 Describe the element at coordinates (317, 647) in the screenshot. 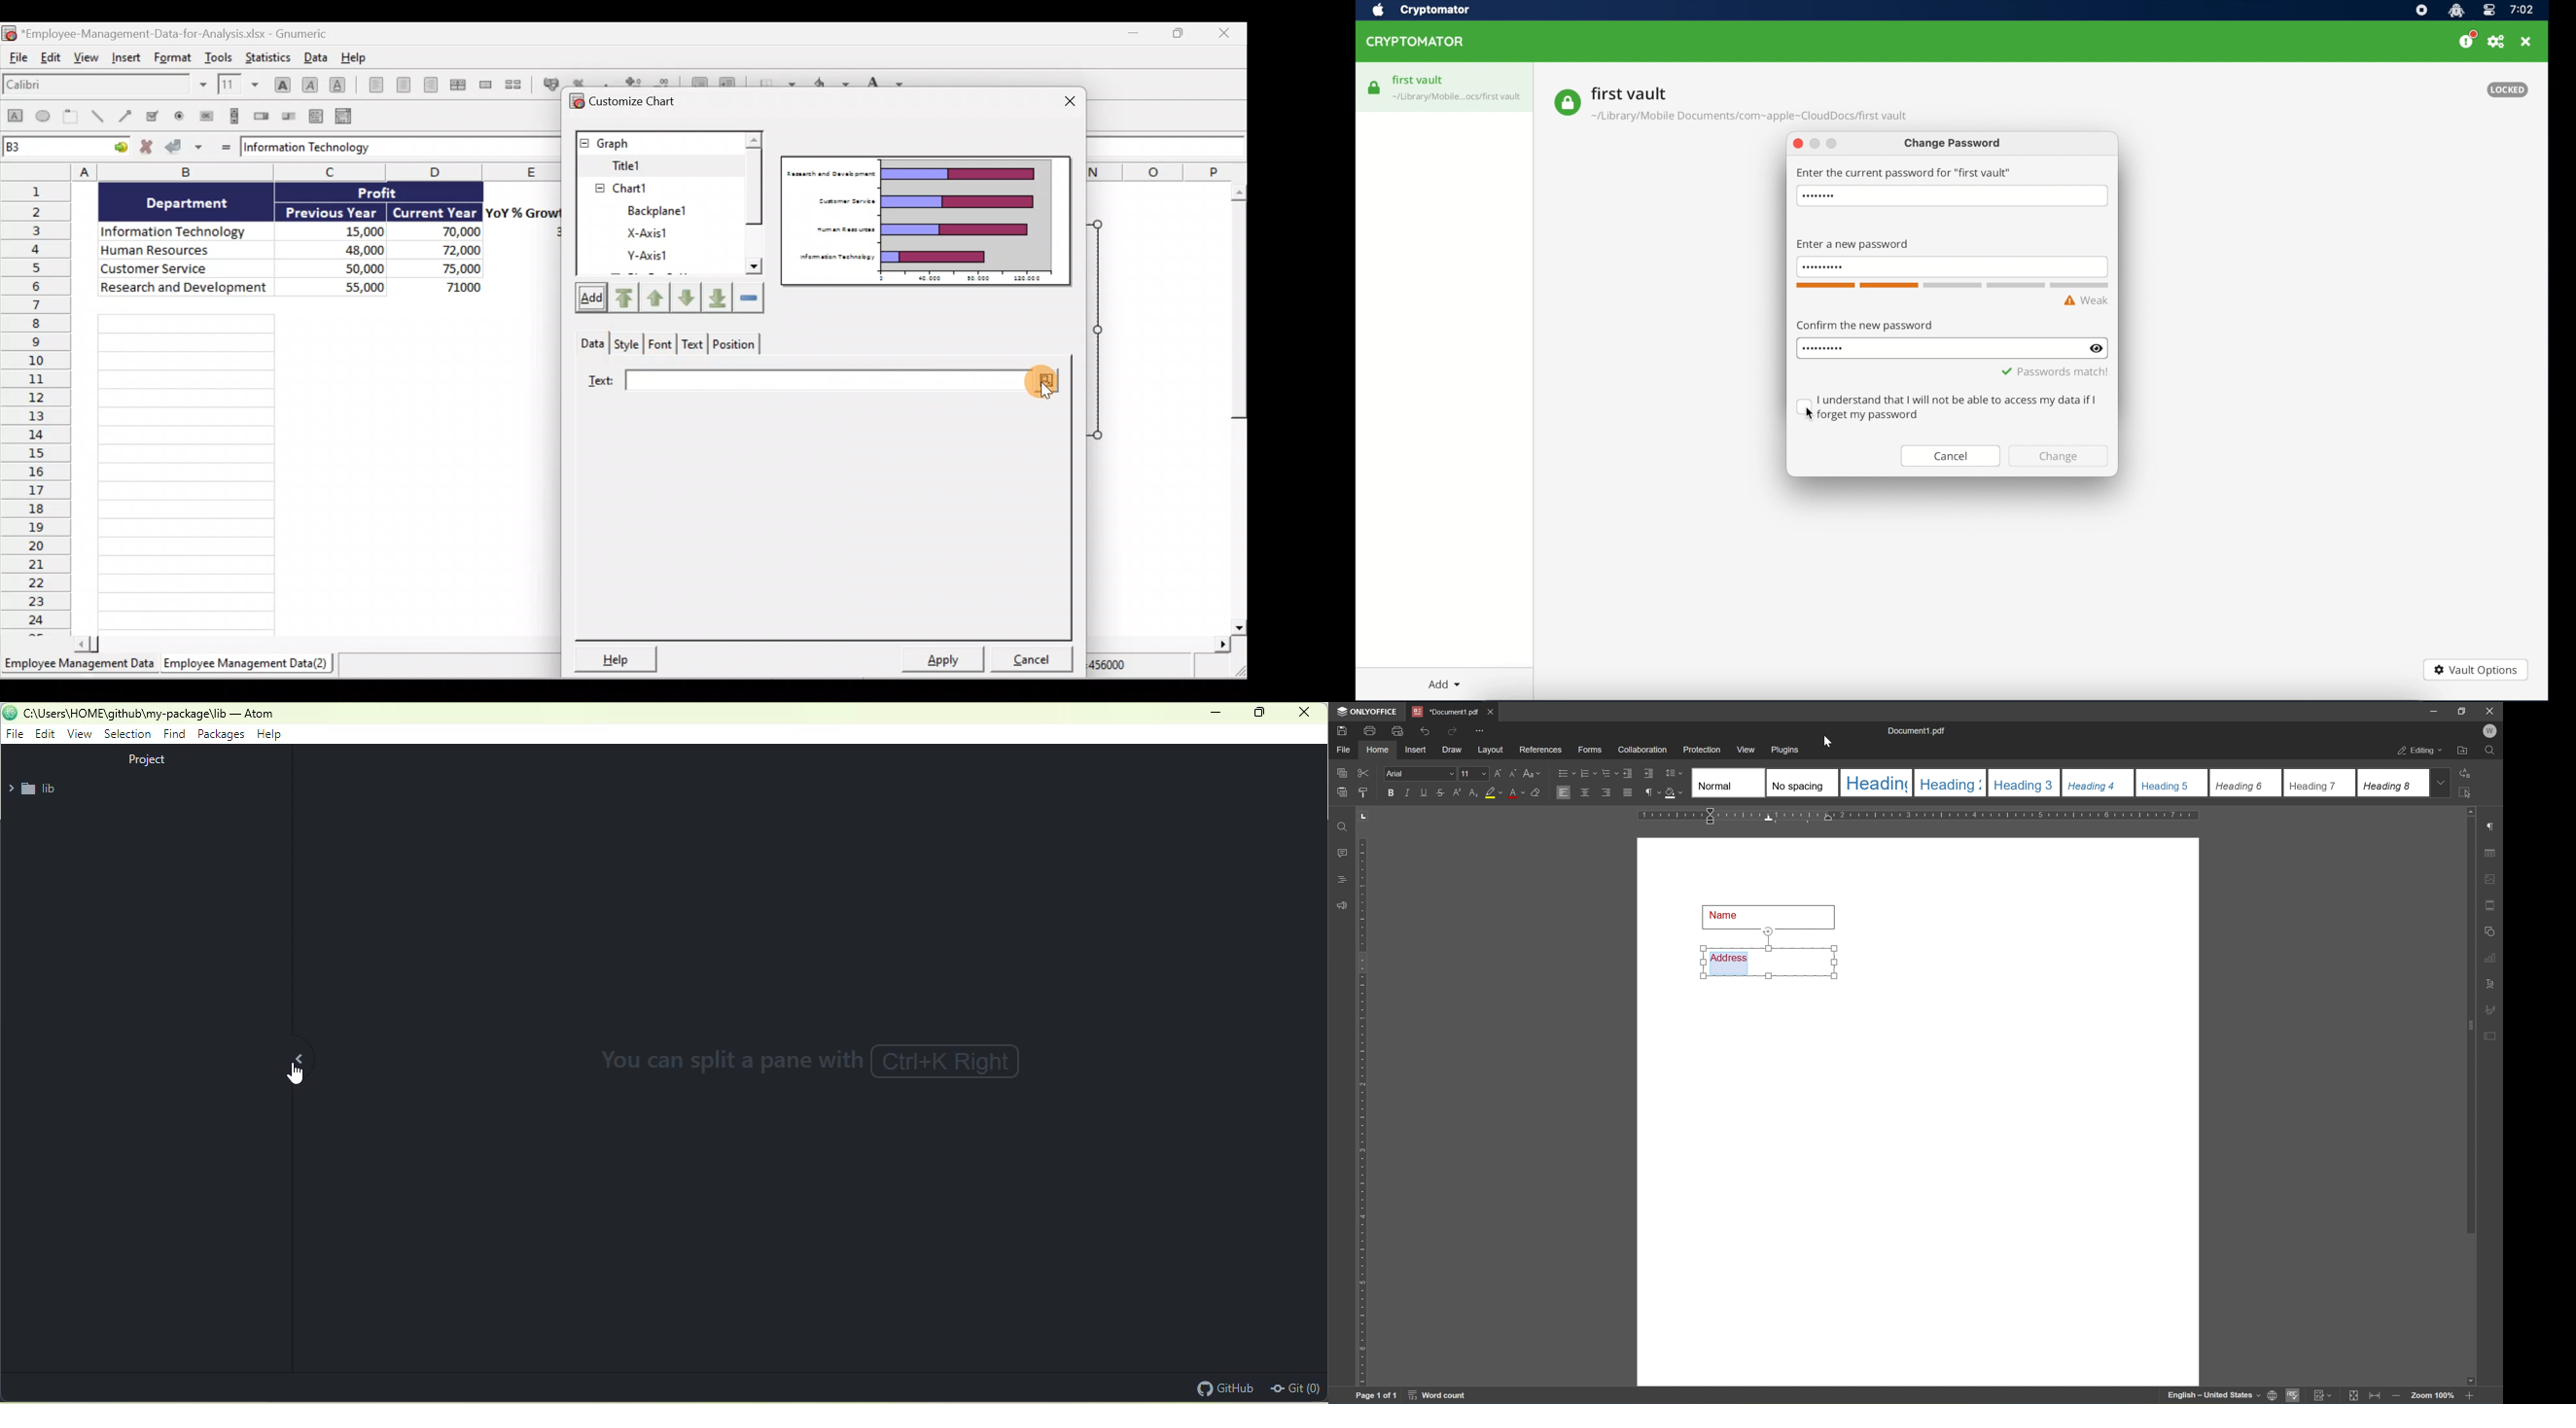

I see `Scroll bar` at that location.